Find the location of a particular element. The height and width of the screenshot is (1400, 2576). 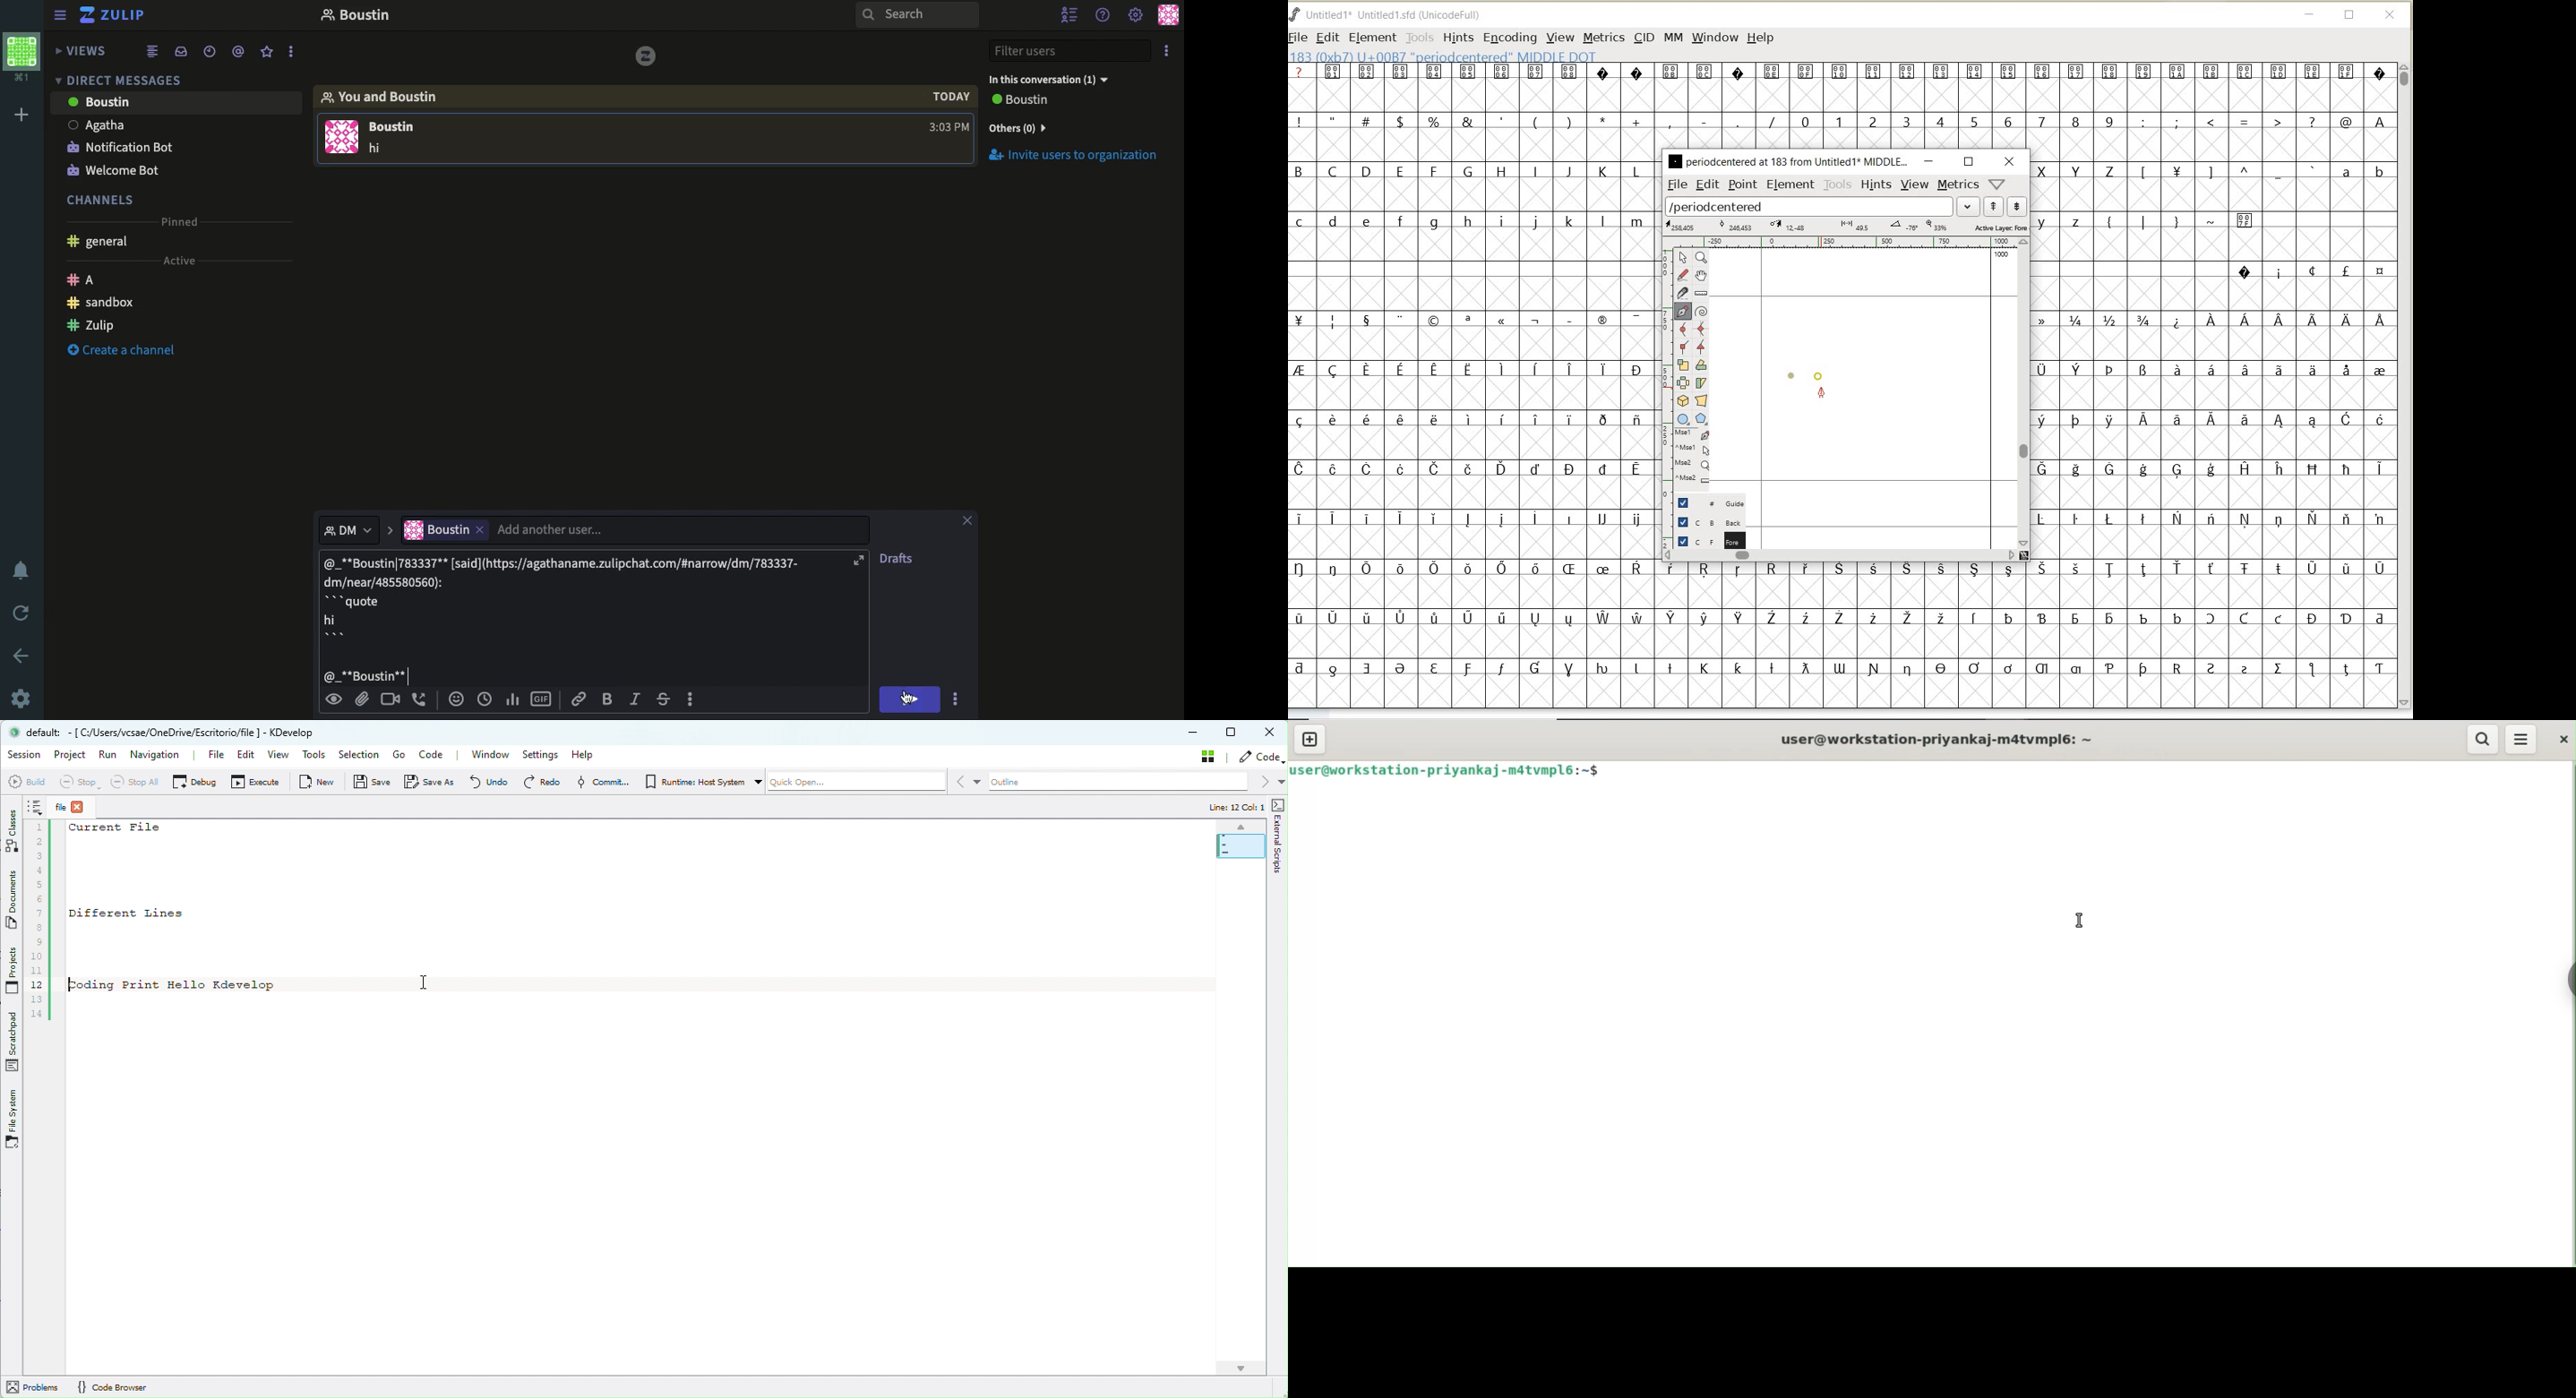

Tagged is located at coordinates (238, 52).